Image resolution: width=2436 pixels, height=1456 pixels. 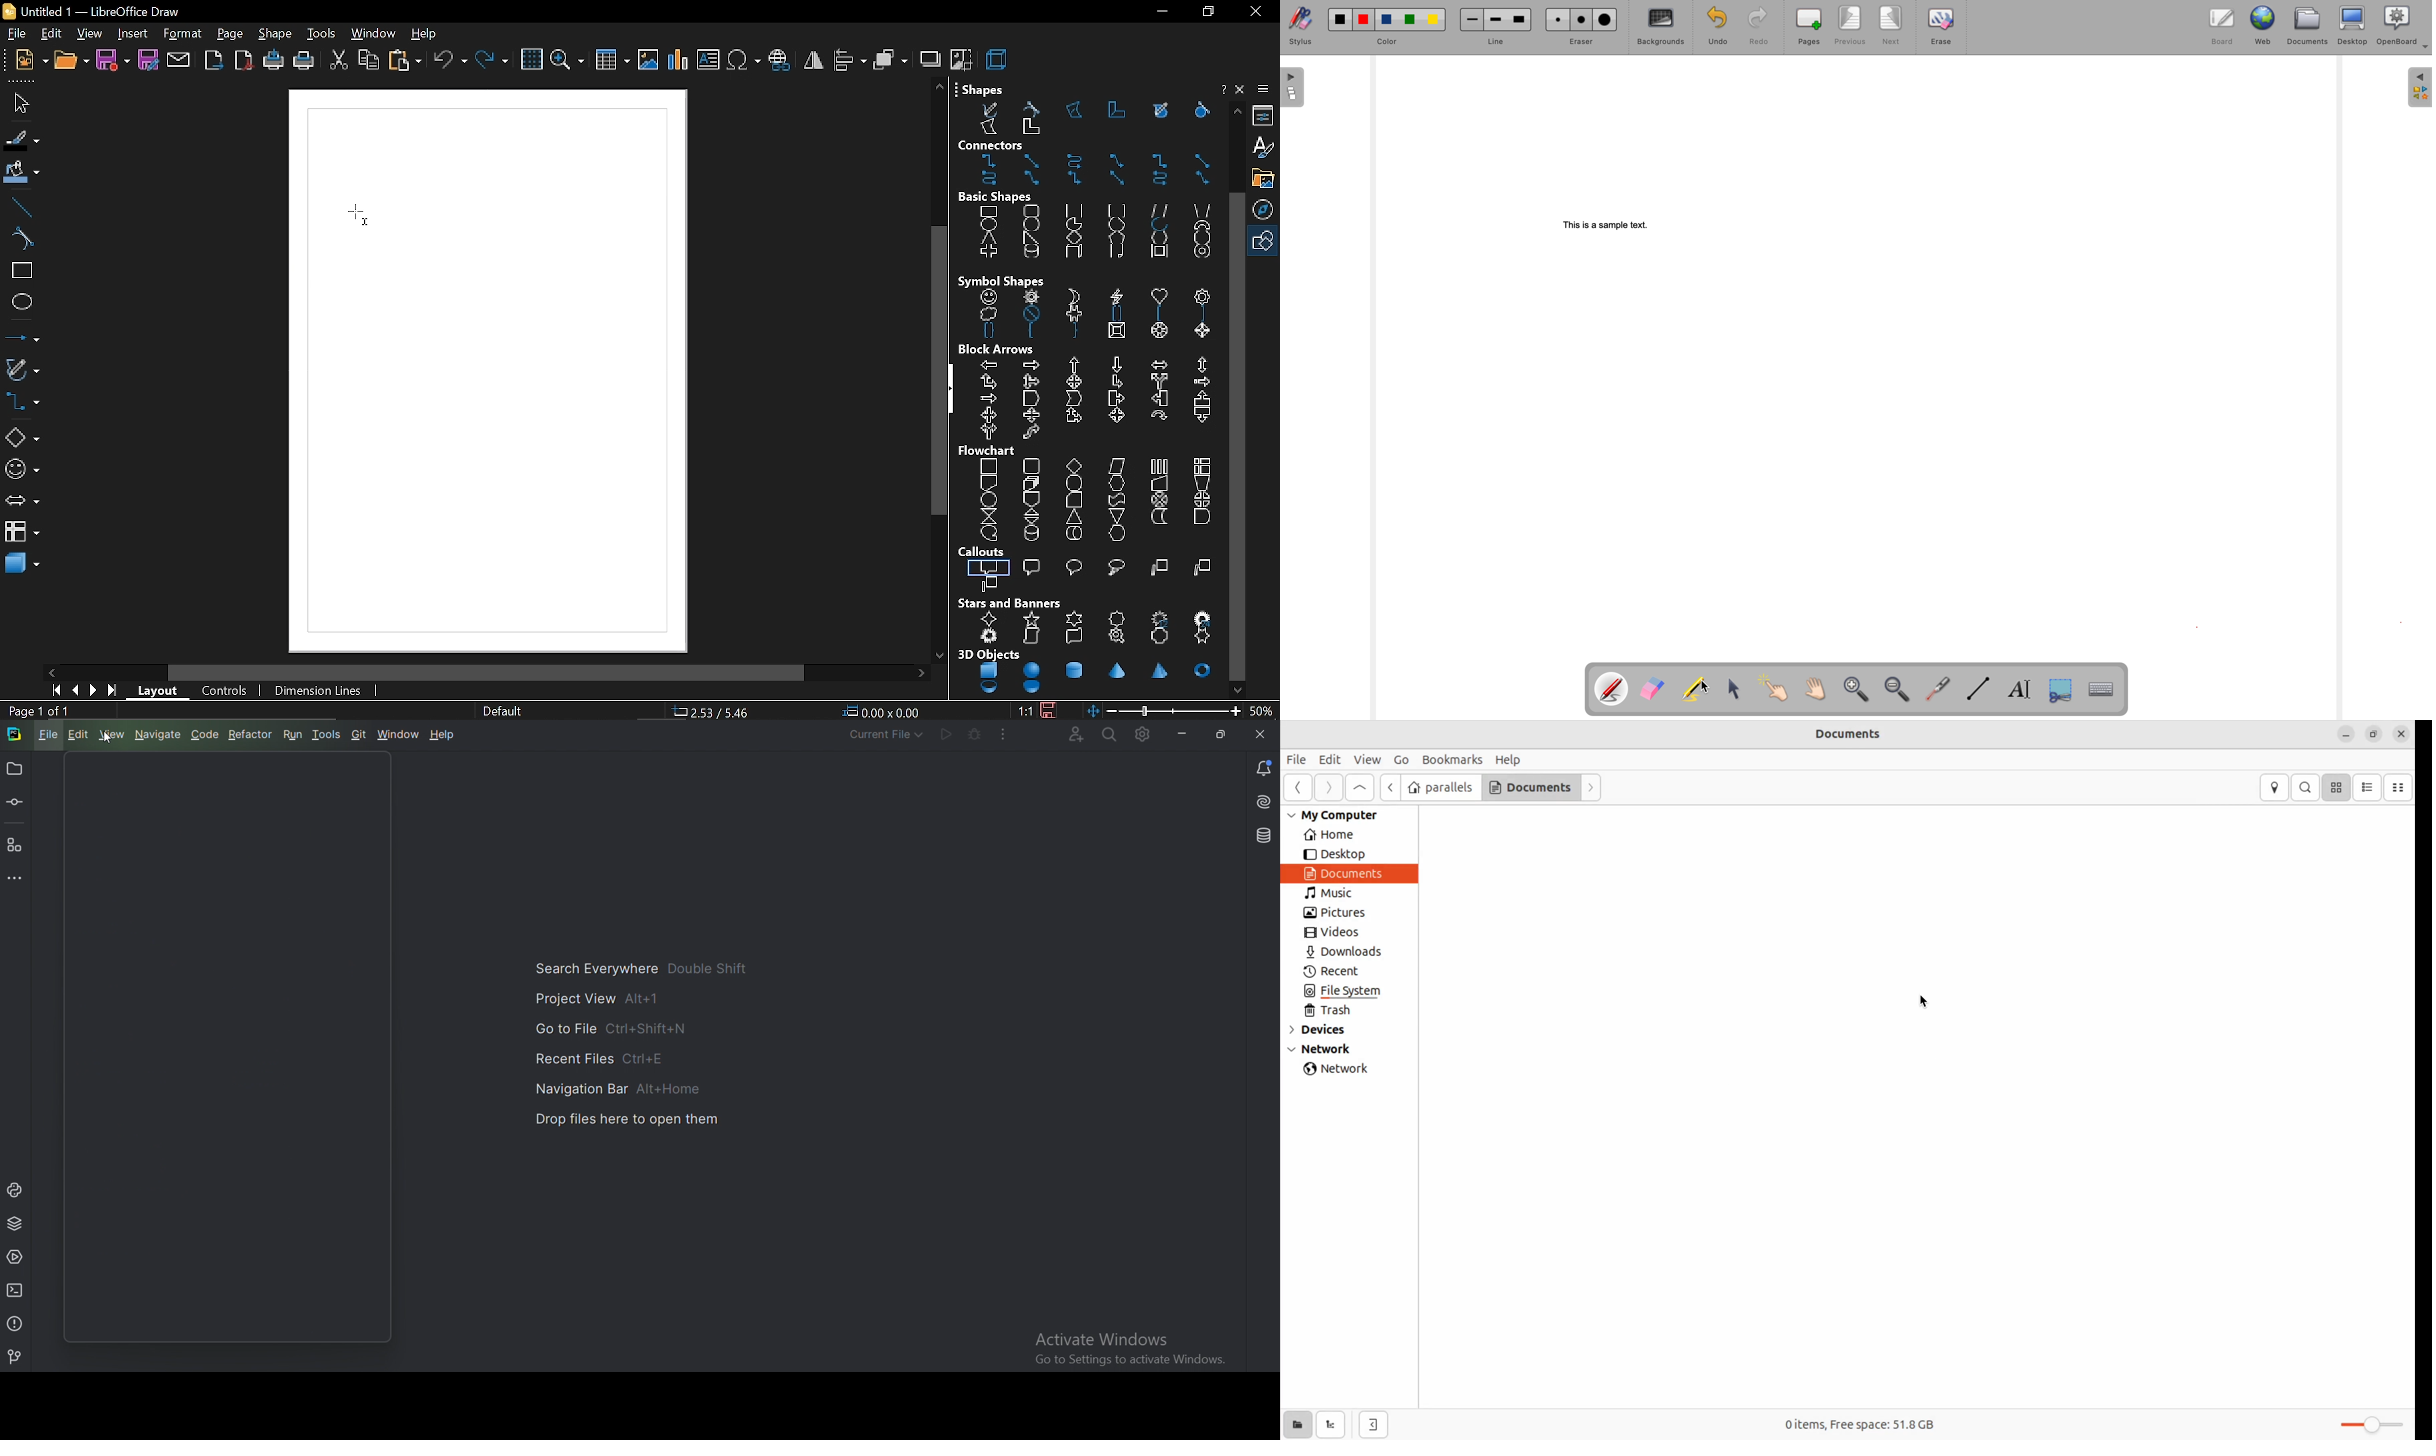 What do you see at coordinates (305, 62) in the screenshot?
I see `print` at bounding box center [305, 62].